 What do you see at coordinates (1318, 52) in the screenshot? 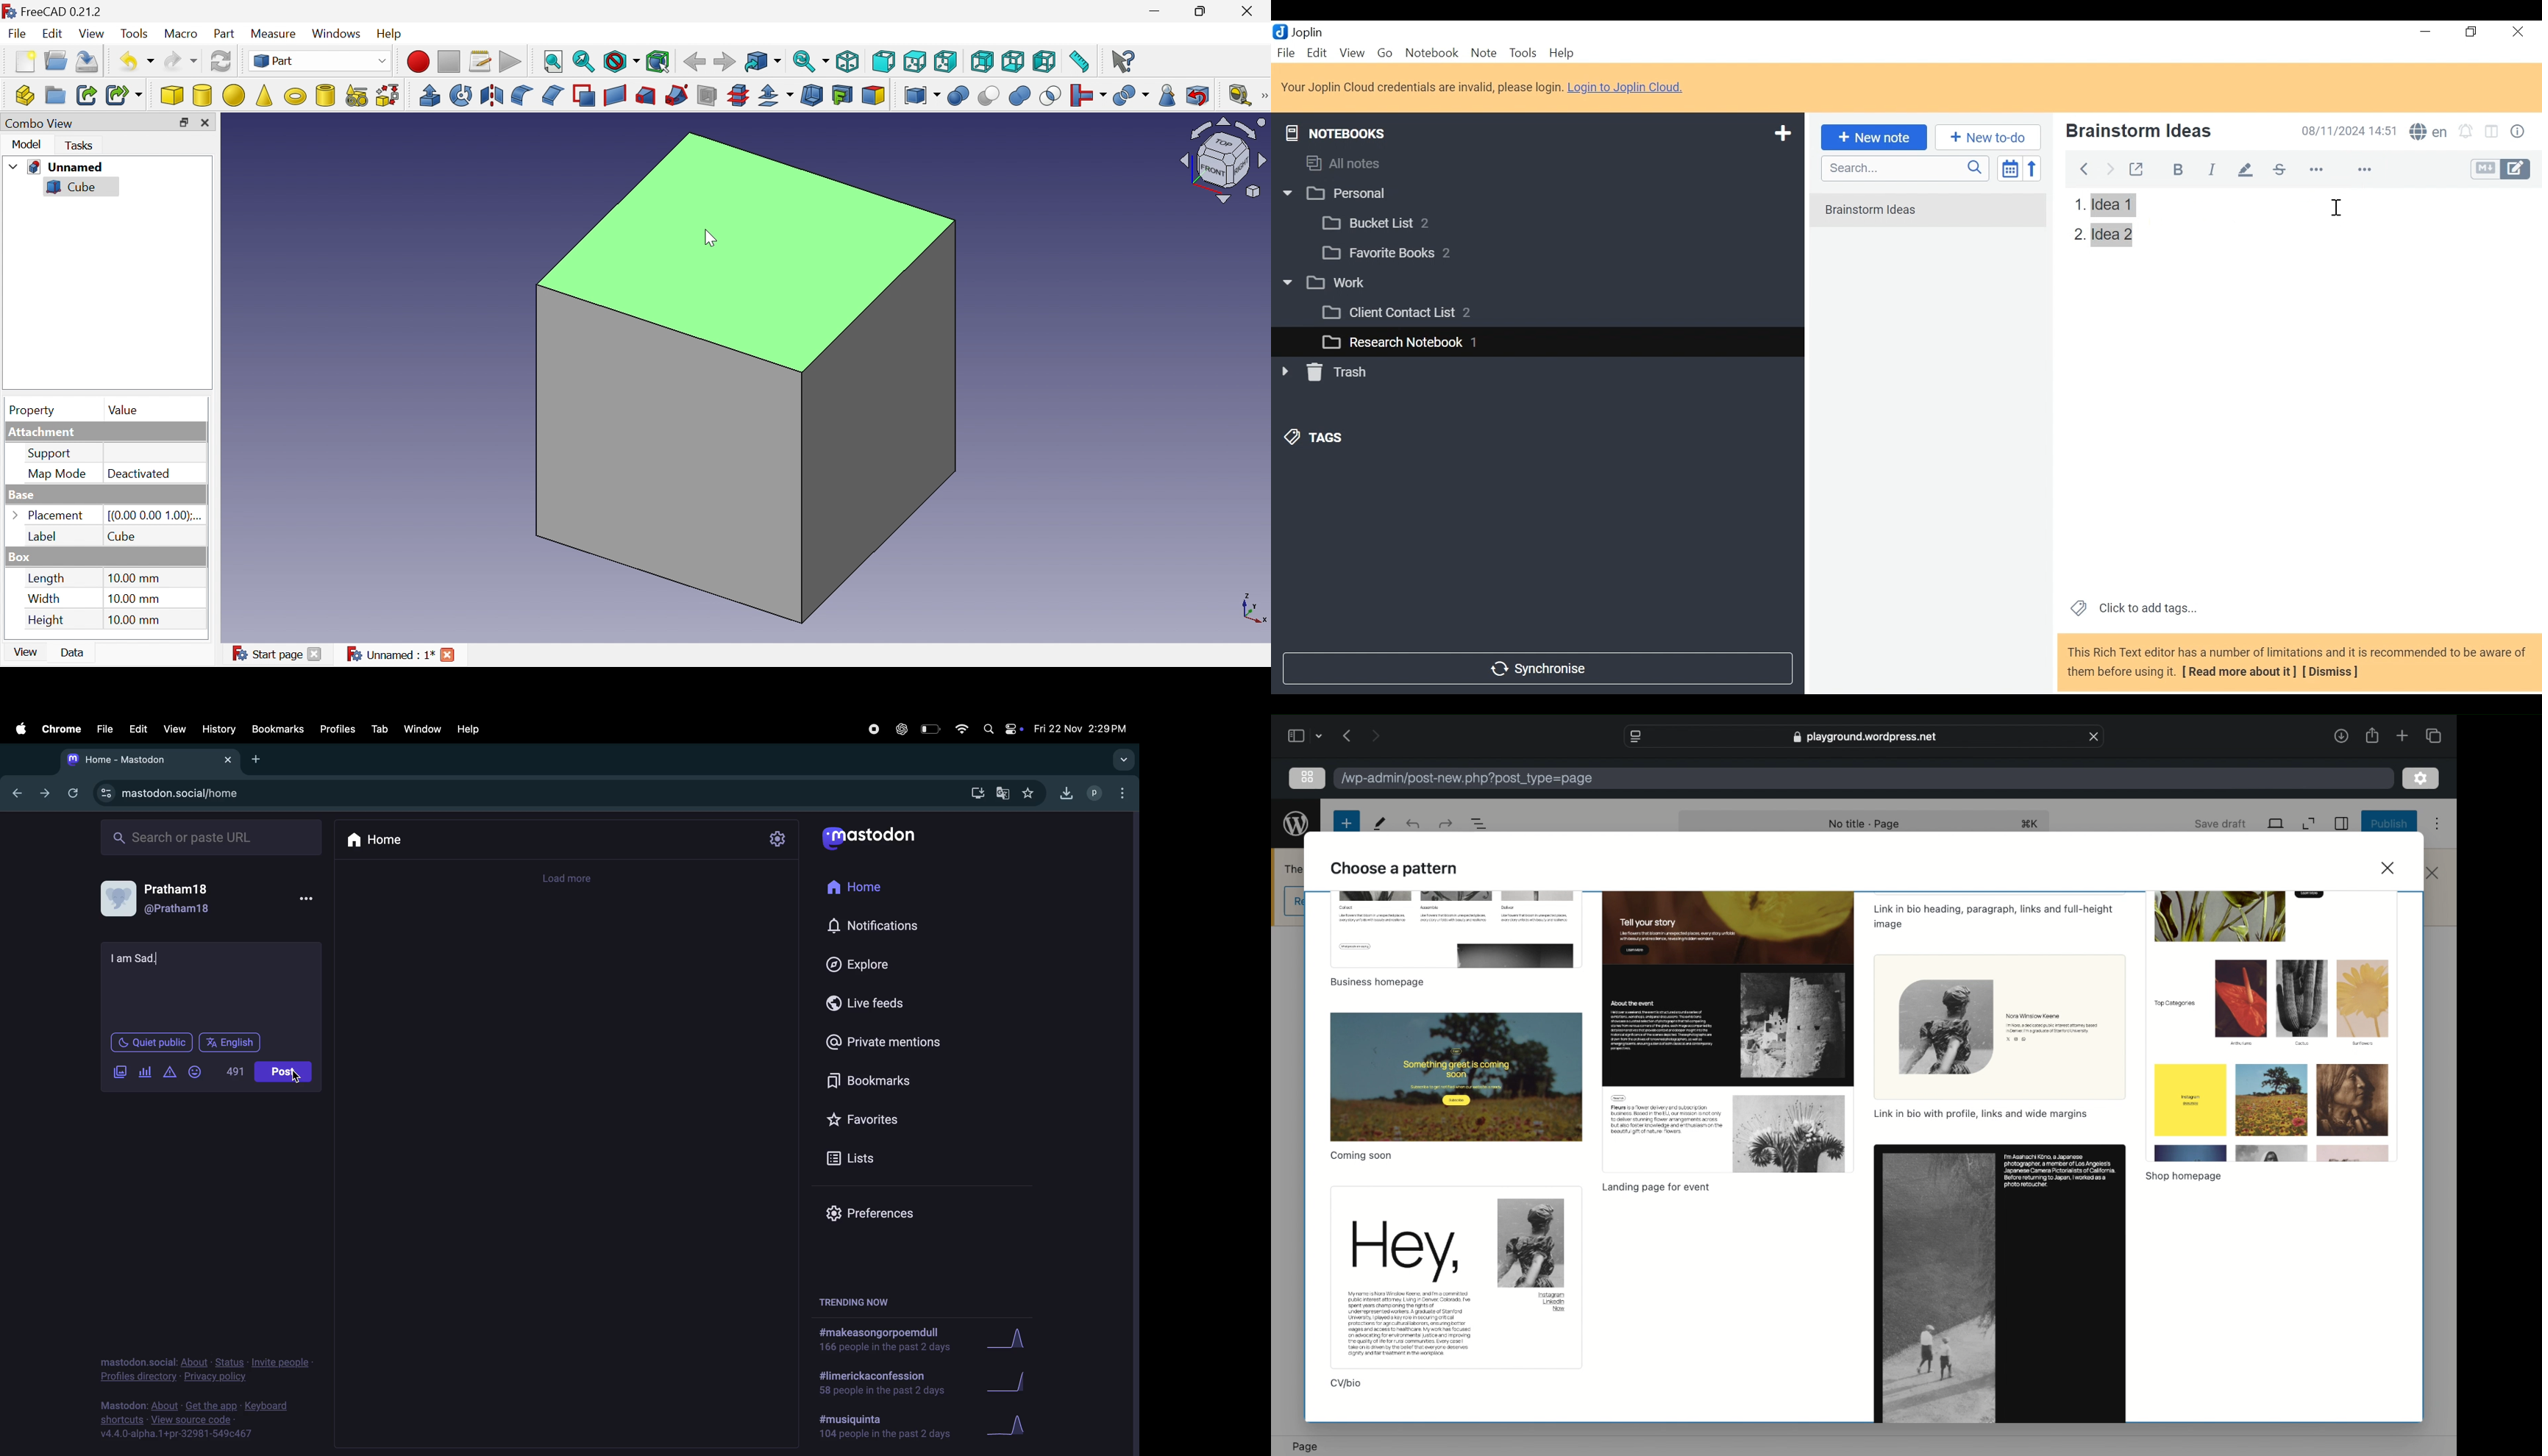
I see `Edit` at bounding box center [1318, 52].